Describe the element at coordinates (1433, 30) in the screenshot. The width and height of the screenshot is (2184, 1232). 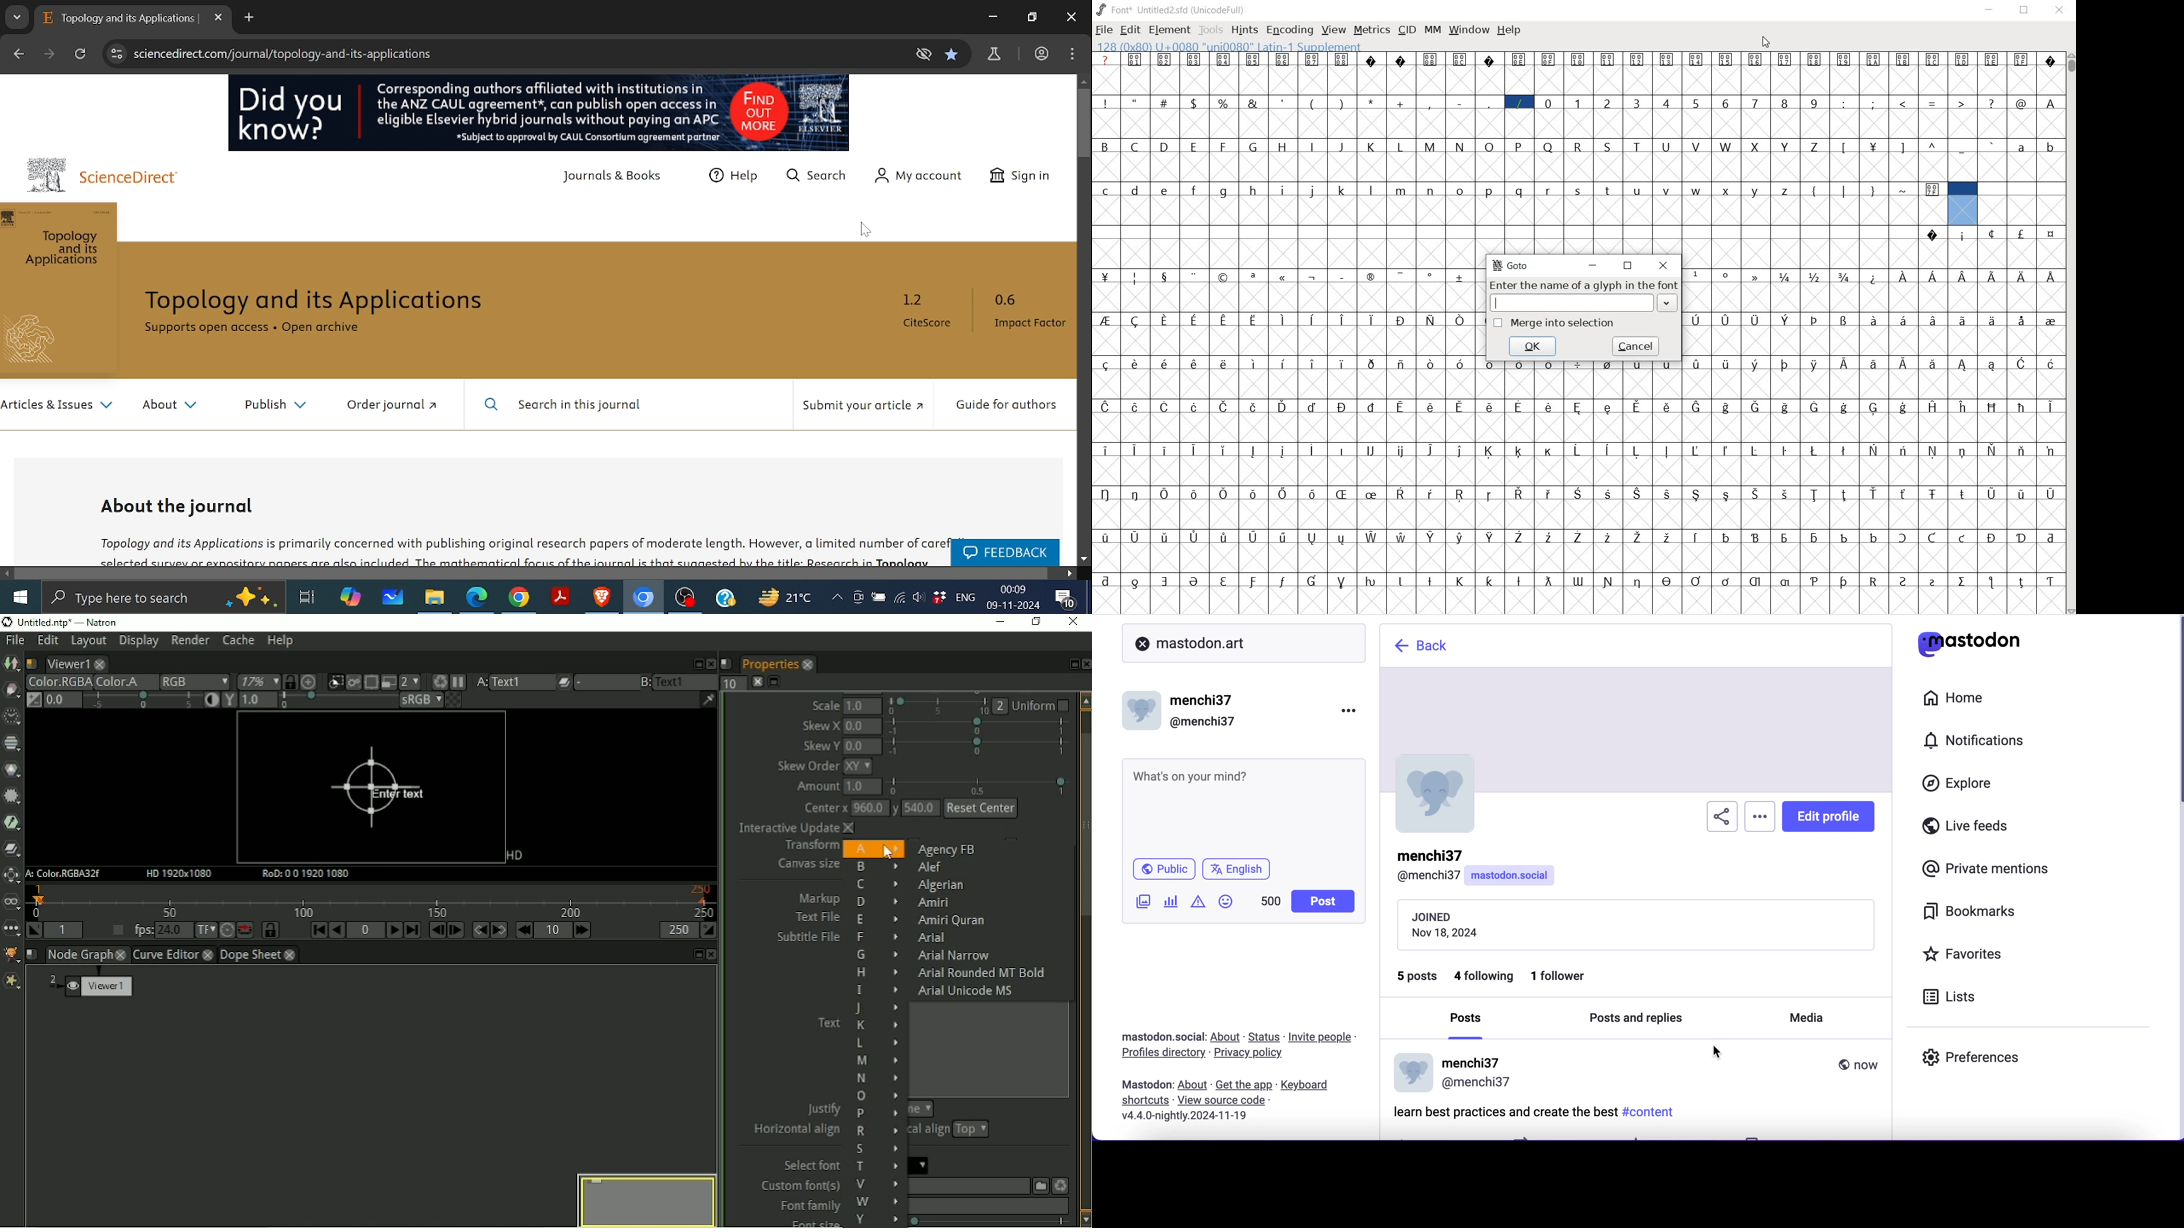
I see `mm` at that location.